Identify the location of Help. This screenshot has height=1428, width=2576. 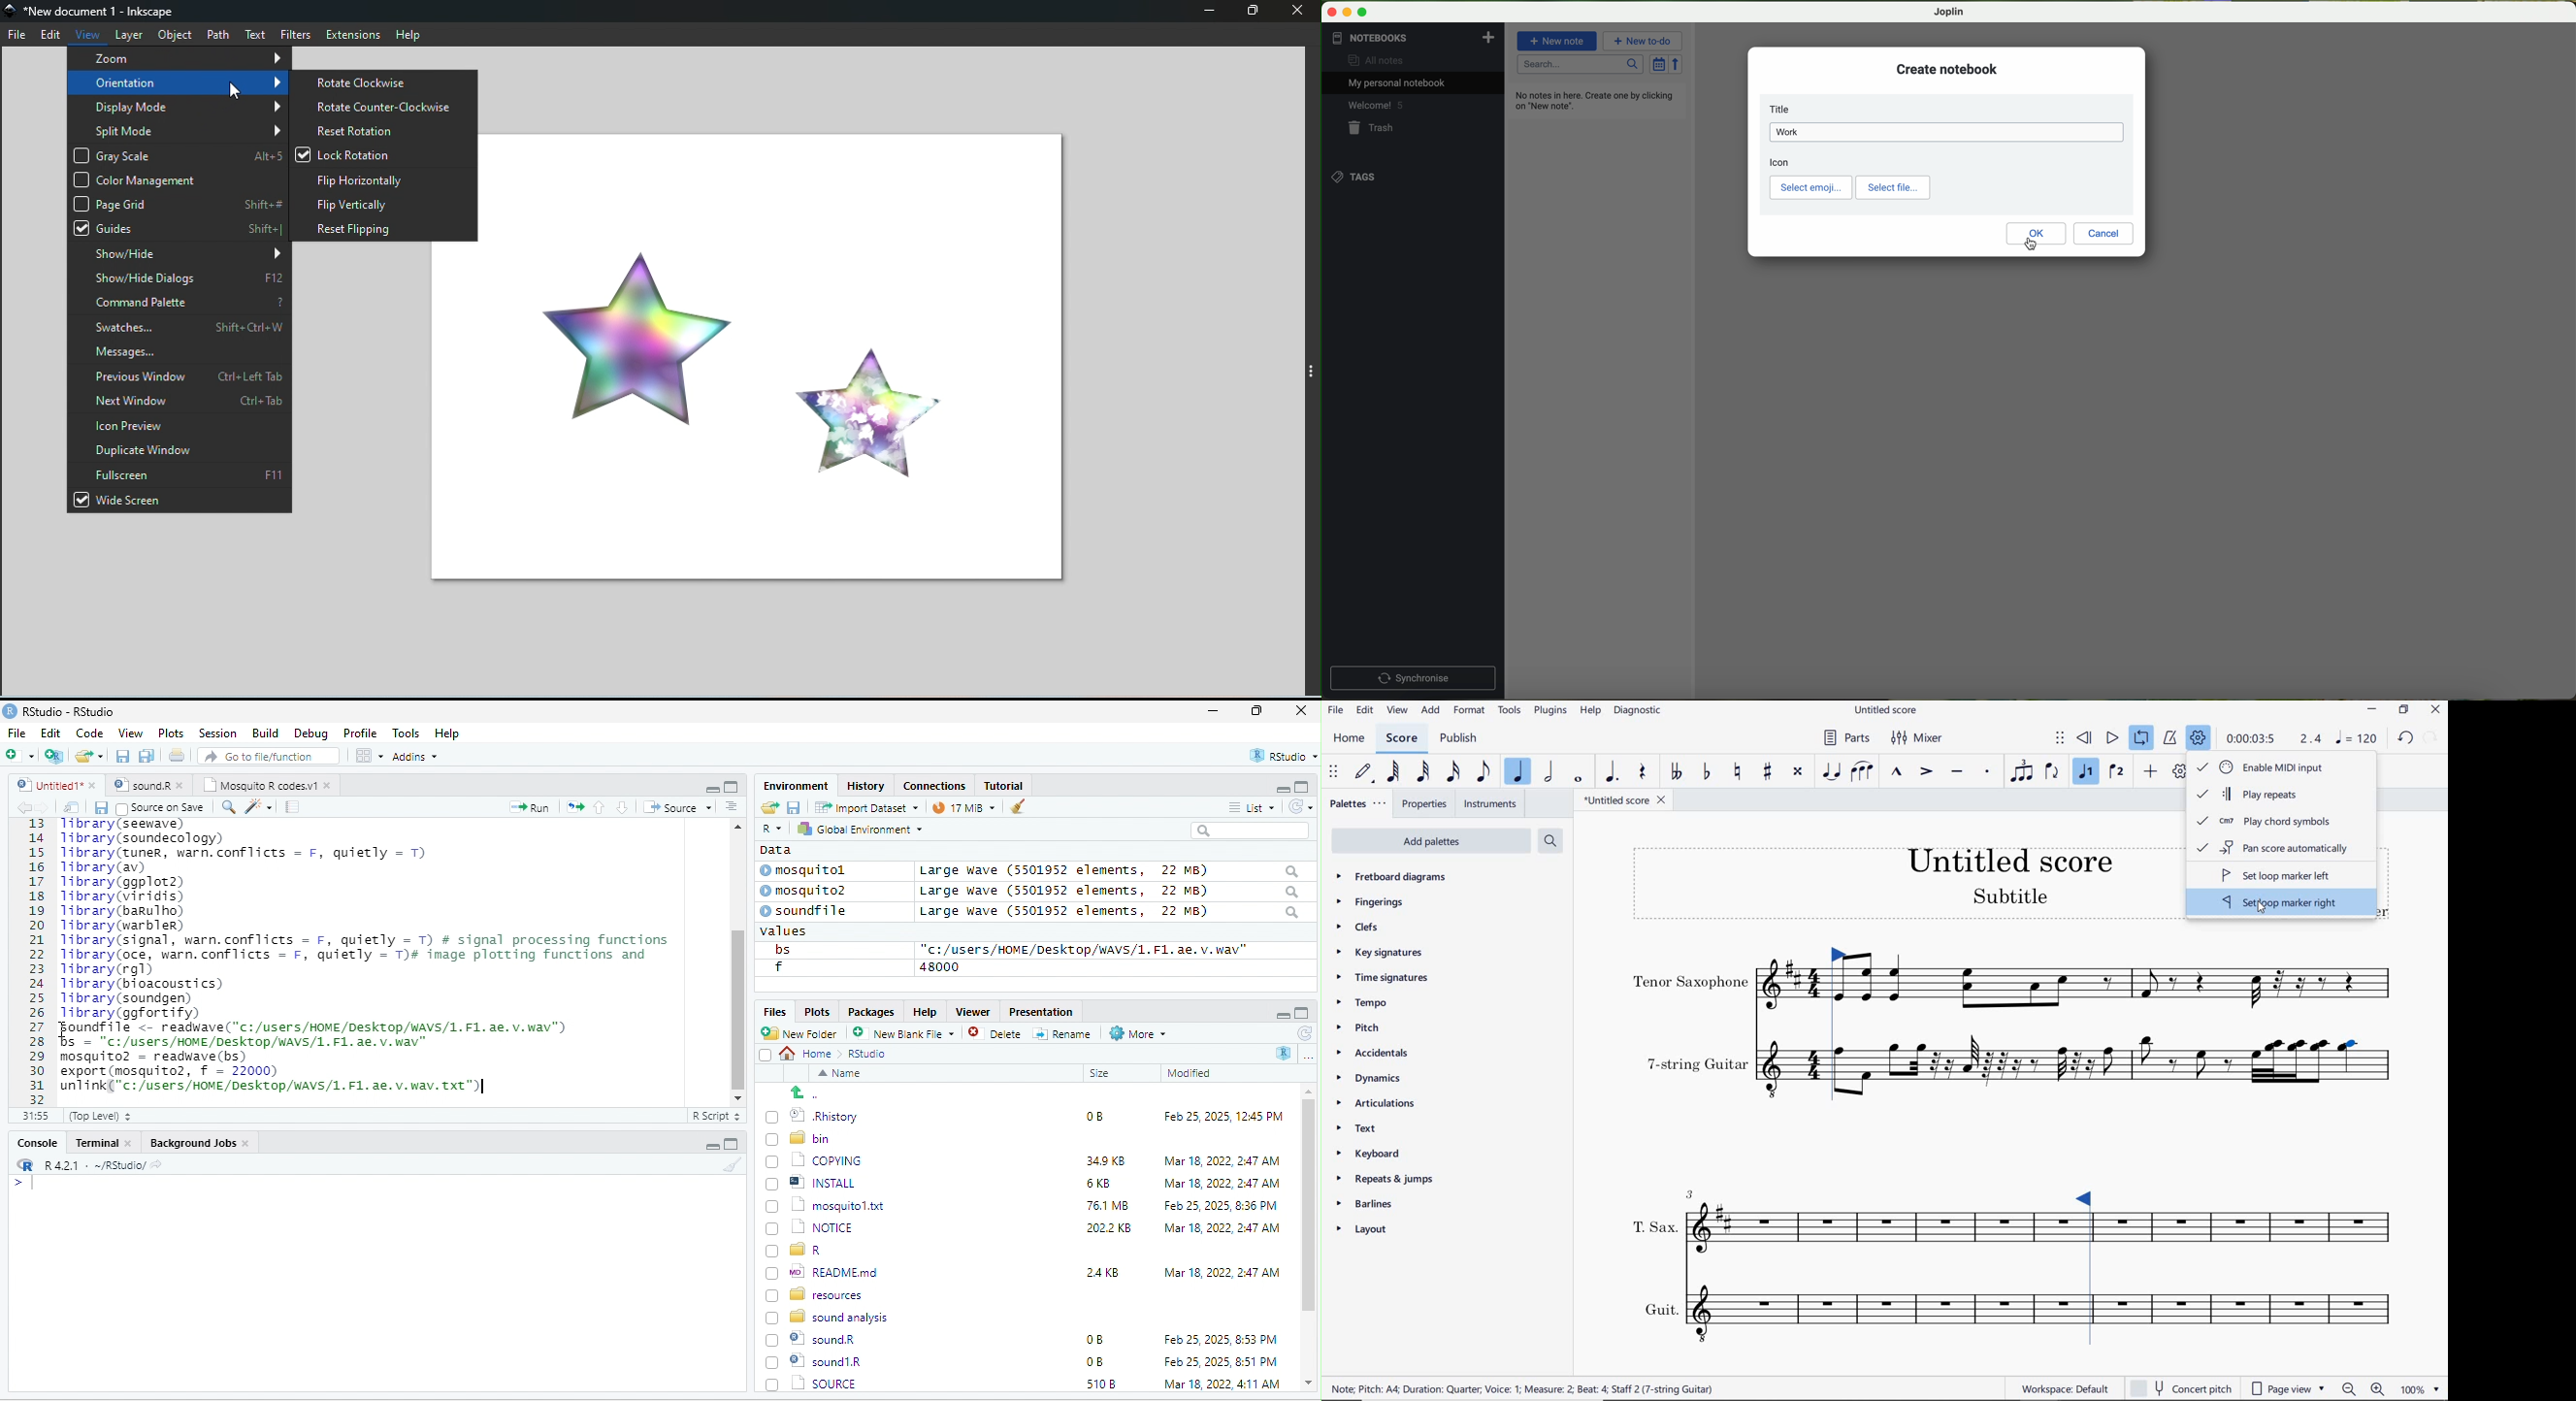
(448, 734).